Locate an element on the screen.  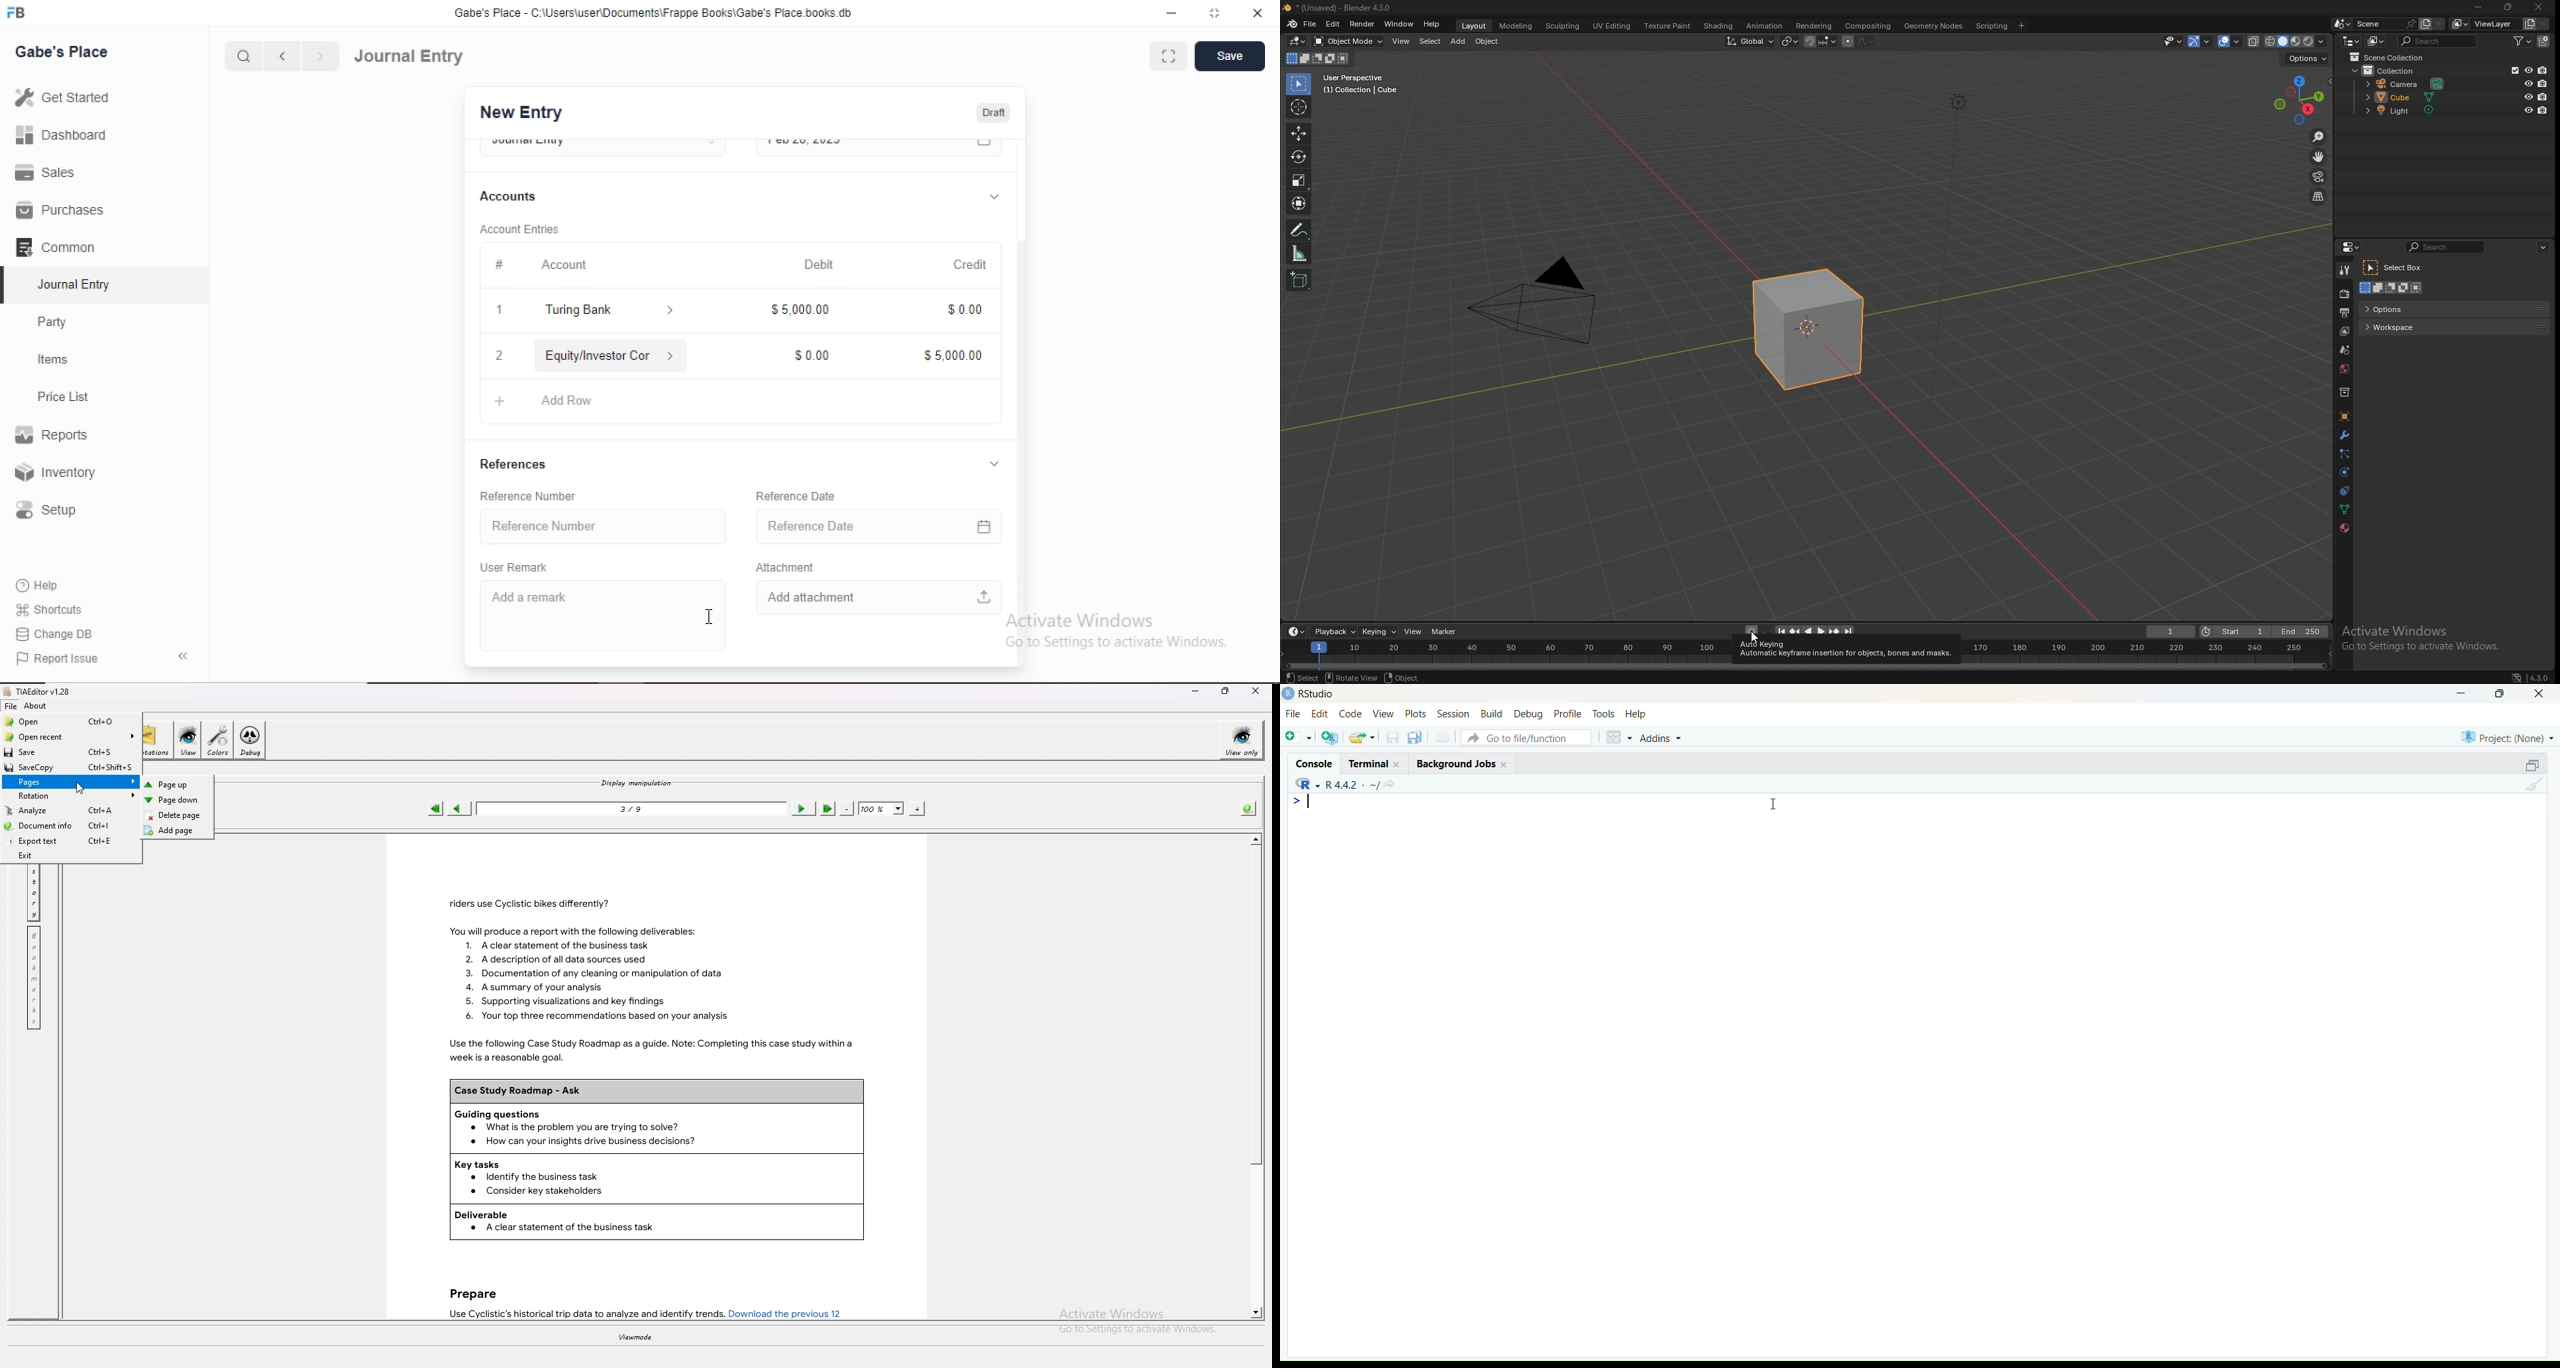
render is located at coordinates (2345, 294).